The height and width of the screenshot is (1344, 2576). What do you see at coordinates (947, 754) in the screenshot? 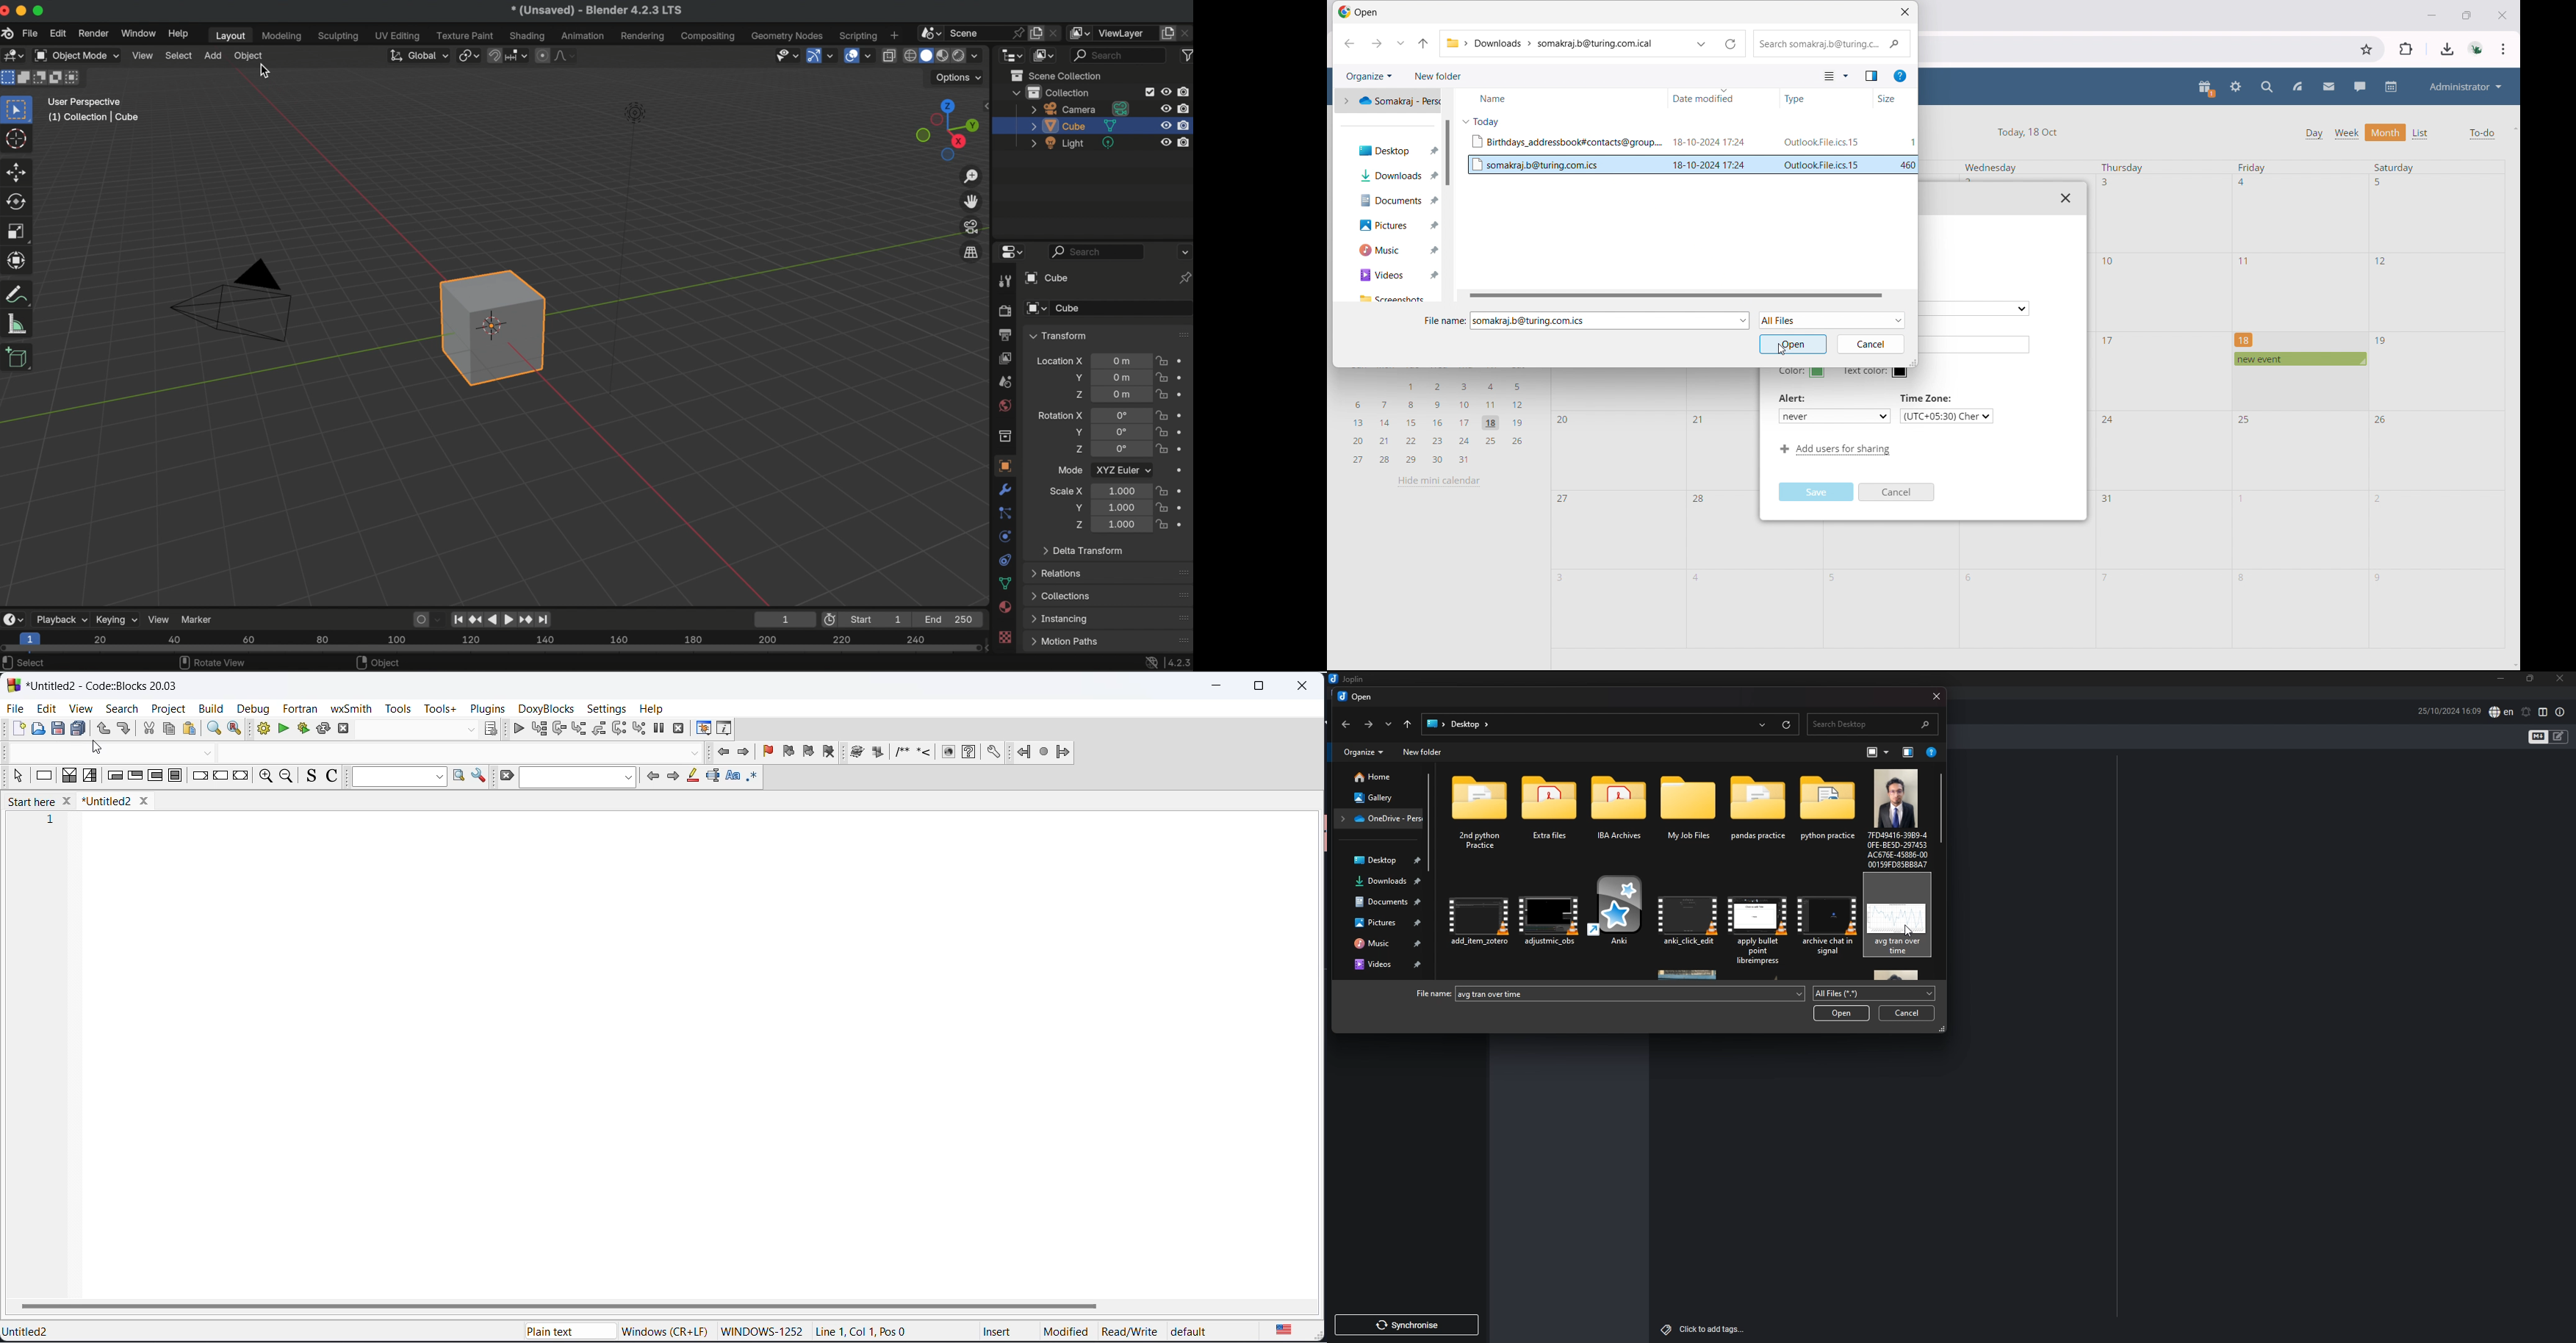
I see `HTML` at bounding box center [947, 754].